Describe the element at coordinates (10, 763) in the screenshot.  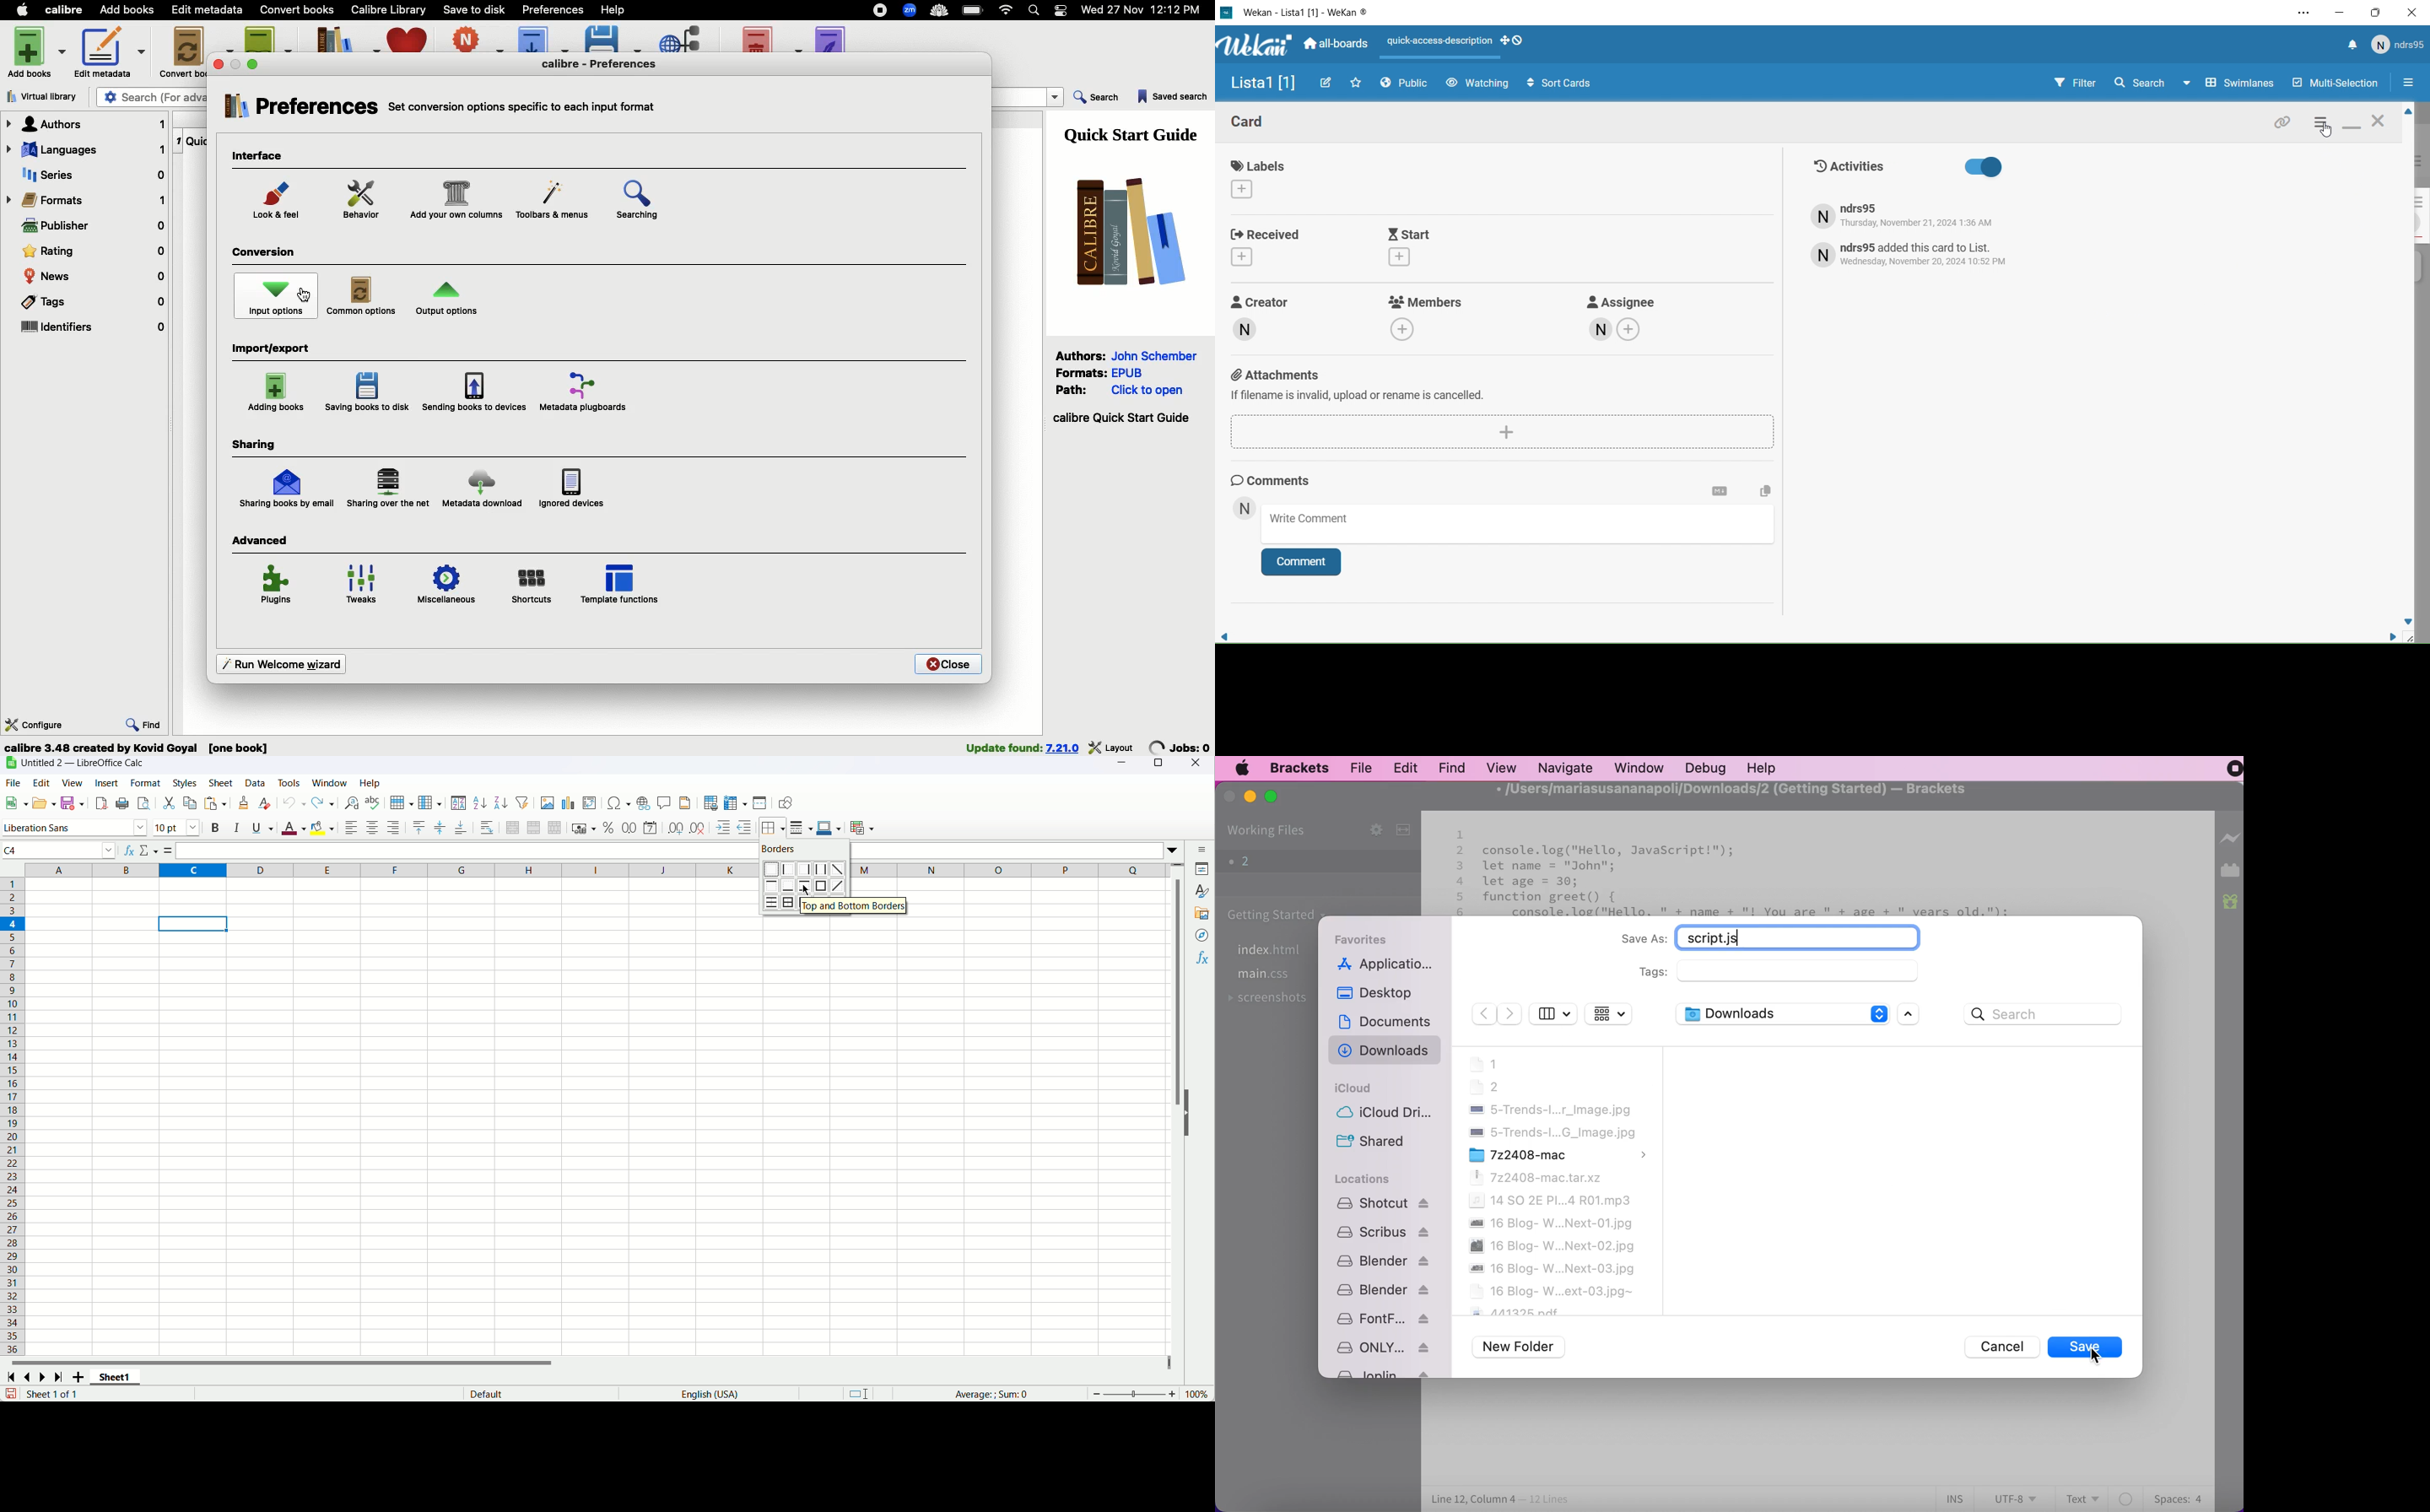
I see `application icon` at that location.